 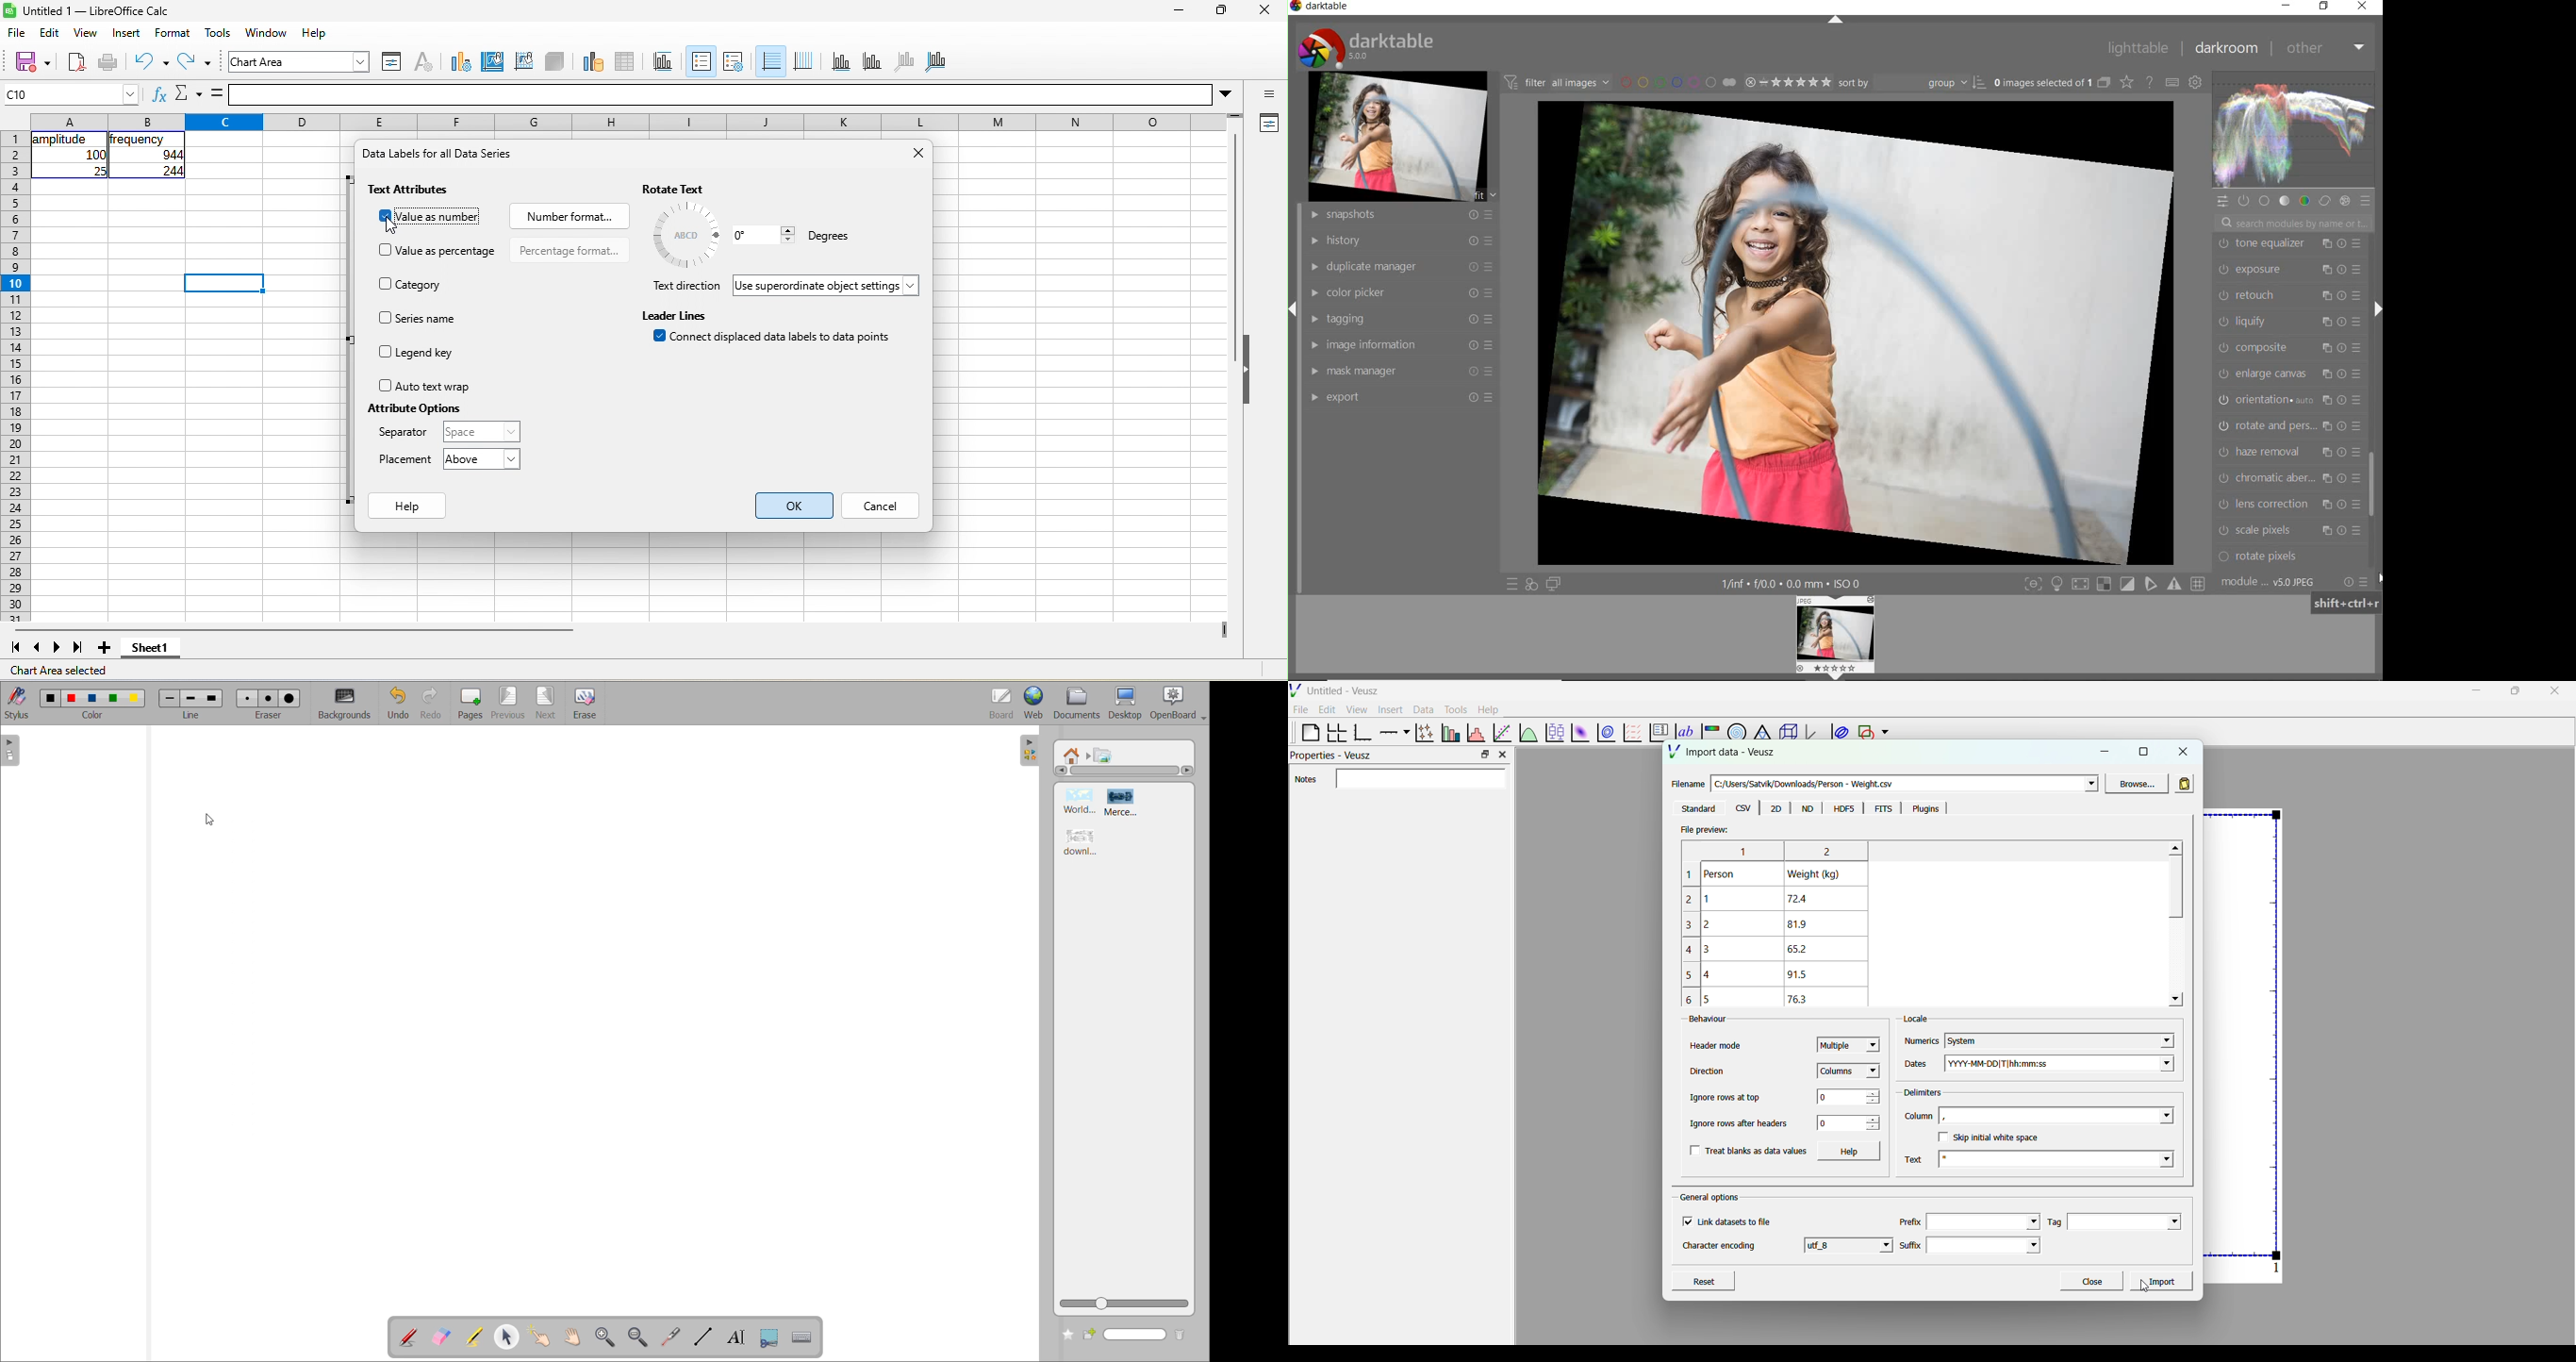 What do you see at coordinates (829, 286) in the screenshot?
I see `use superordinate object settings` at bounding box center [829, 286].